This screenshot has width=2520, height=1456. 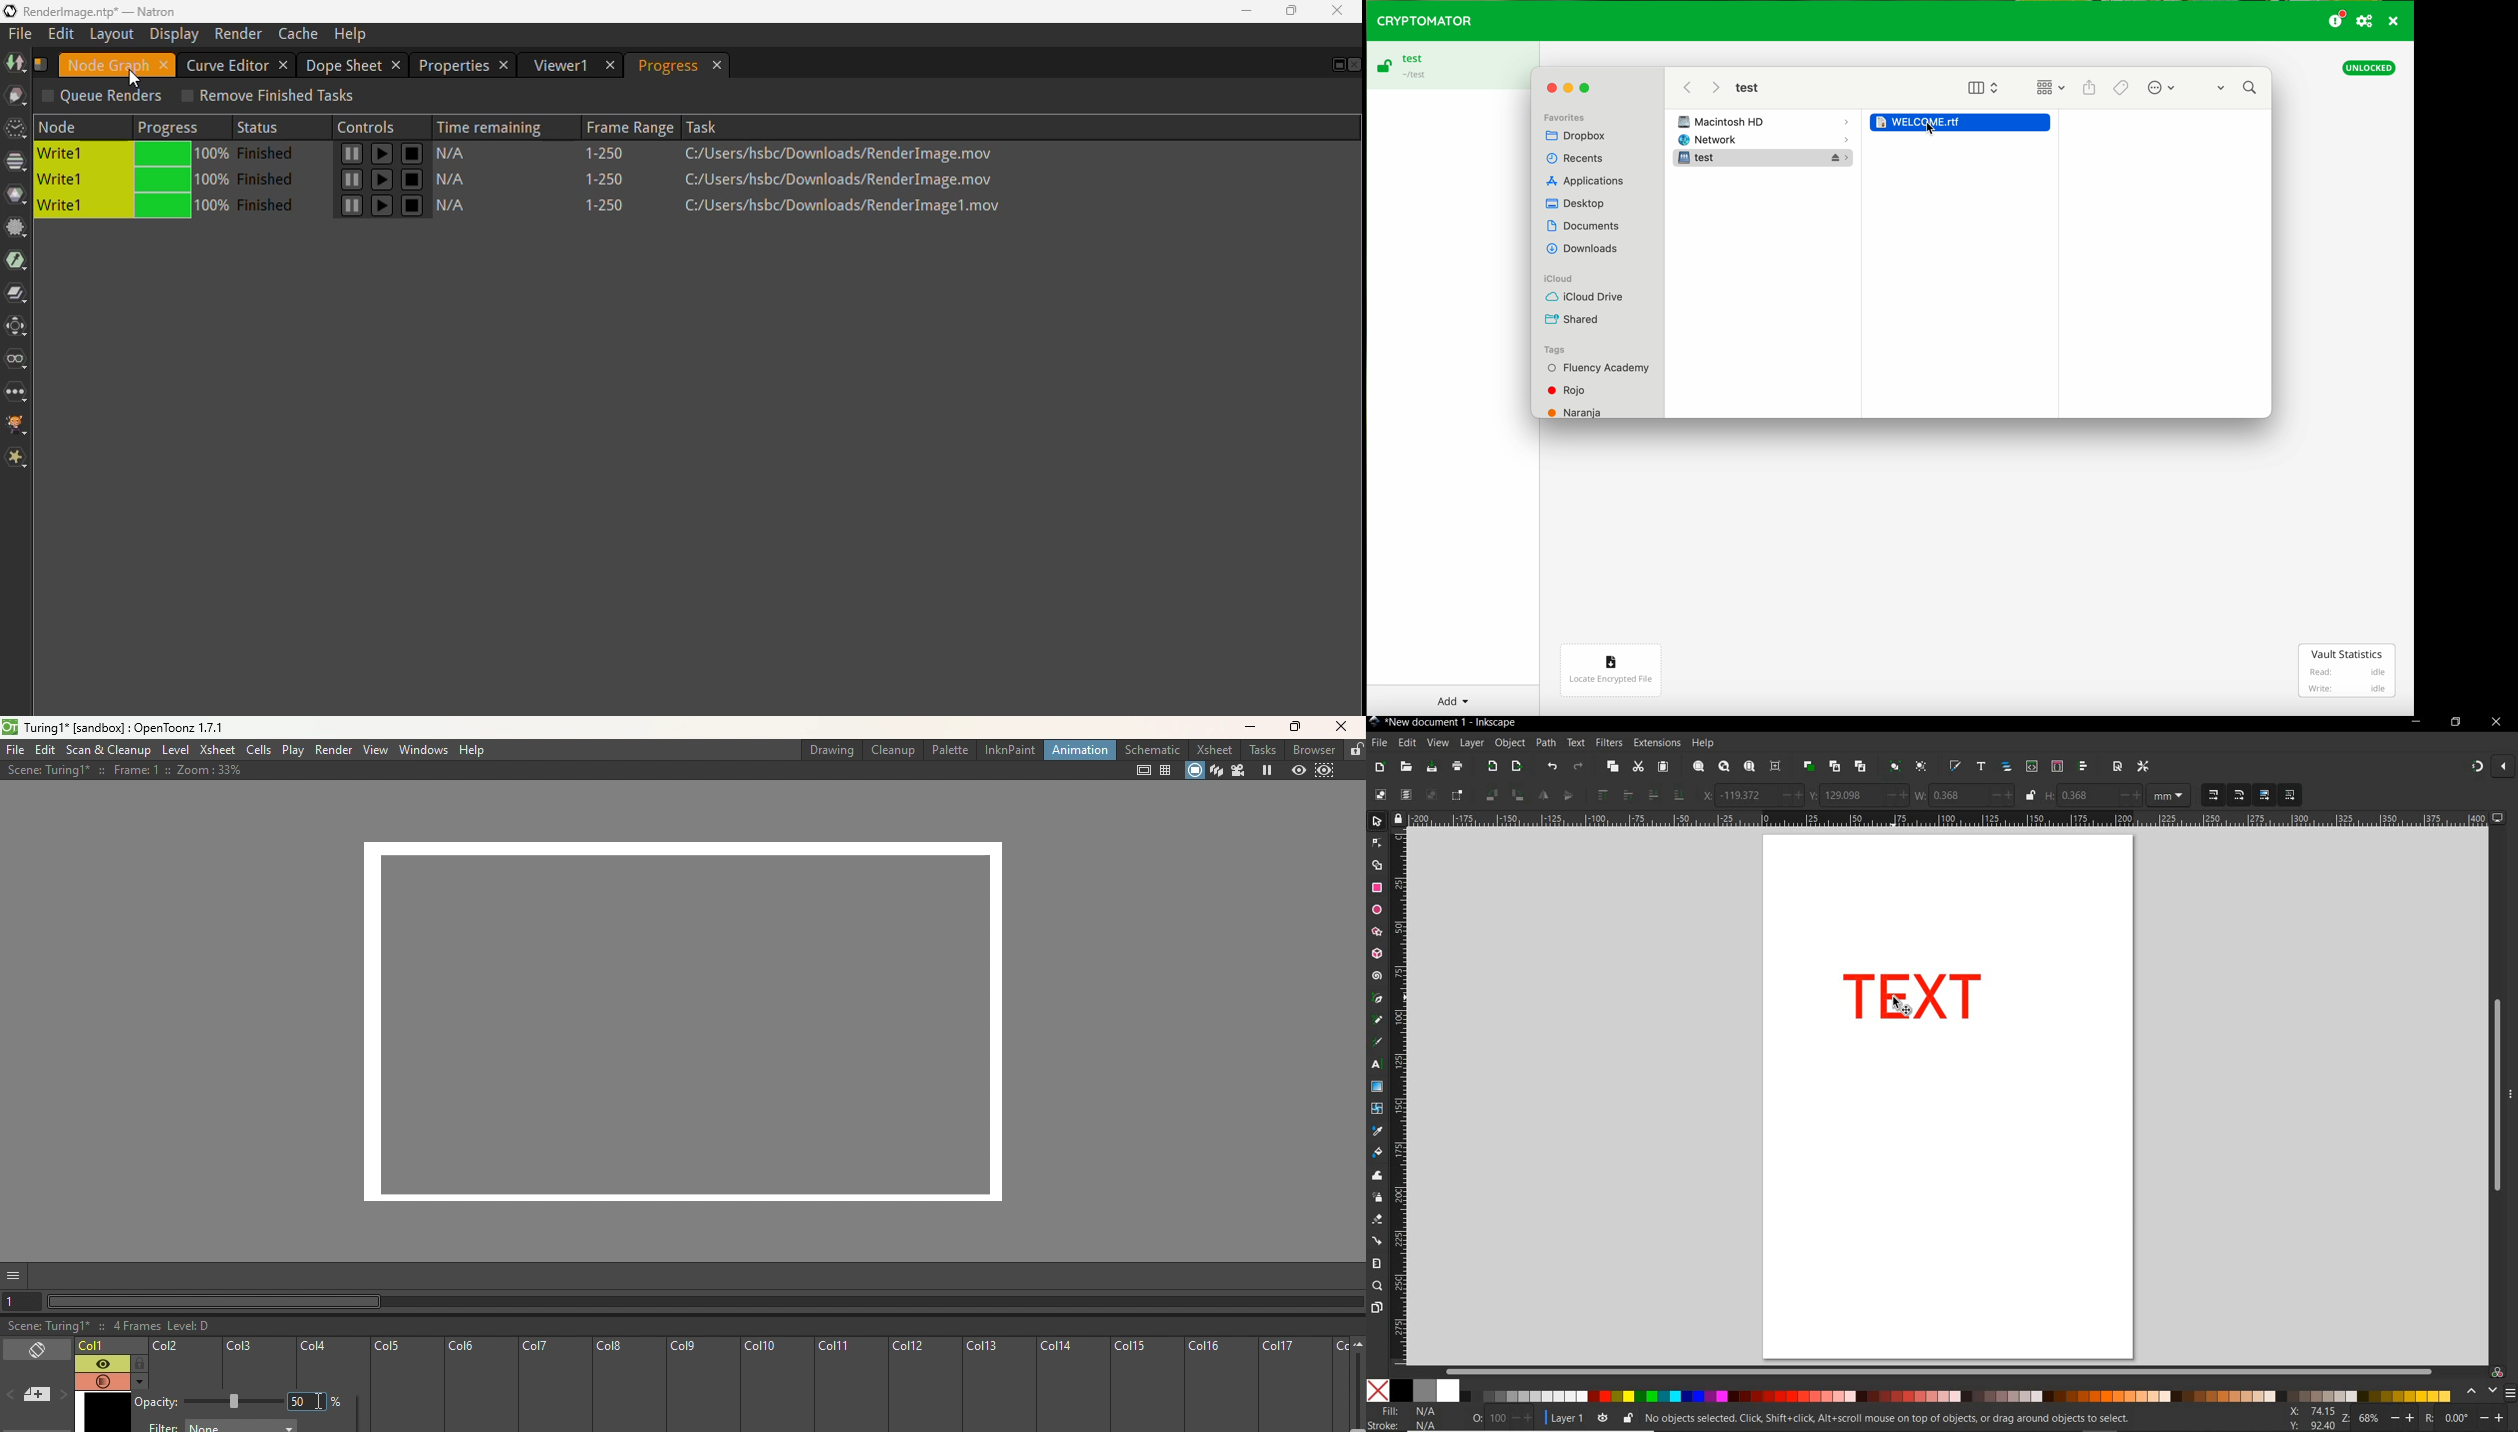 What do you see at coordinates (1378, 857) in the screenshot?
I see `SELECTOR TOOL` at bounding box center [1378, 857].